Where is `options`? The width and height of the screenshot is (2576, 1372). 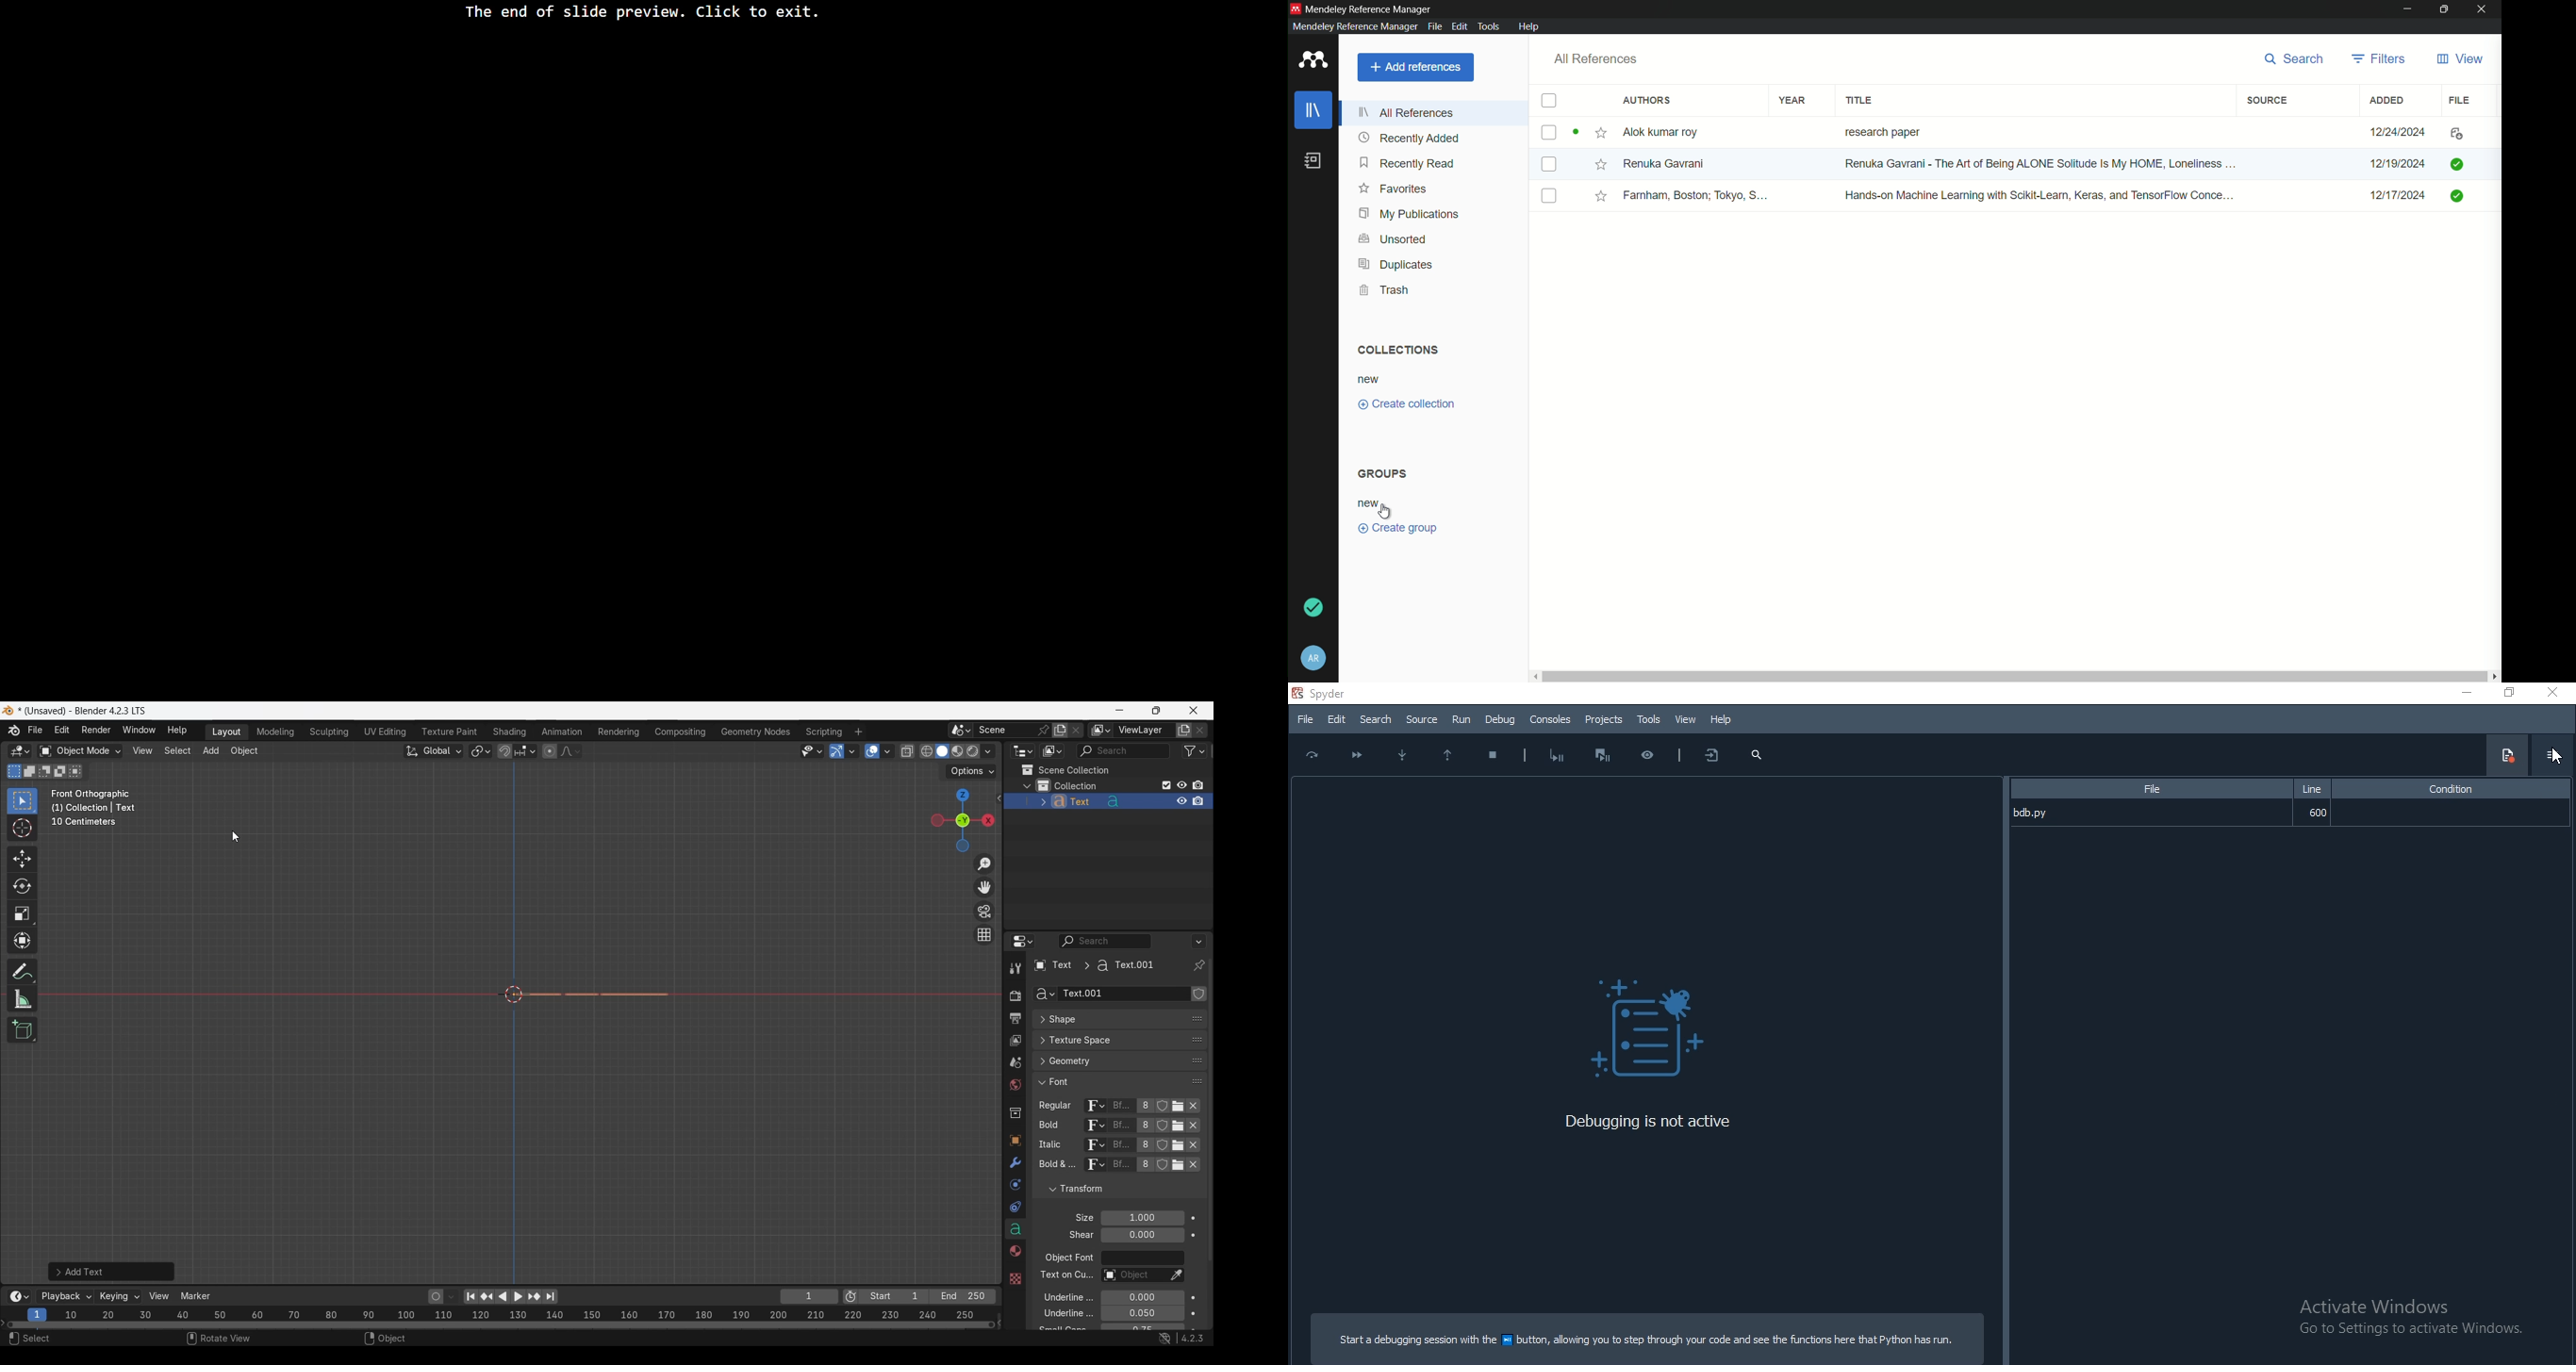
options is located at coordinates (2553, 754).